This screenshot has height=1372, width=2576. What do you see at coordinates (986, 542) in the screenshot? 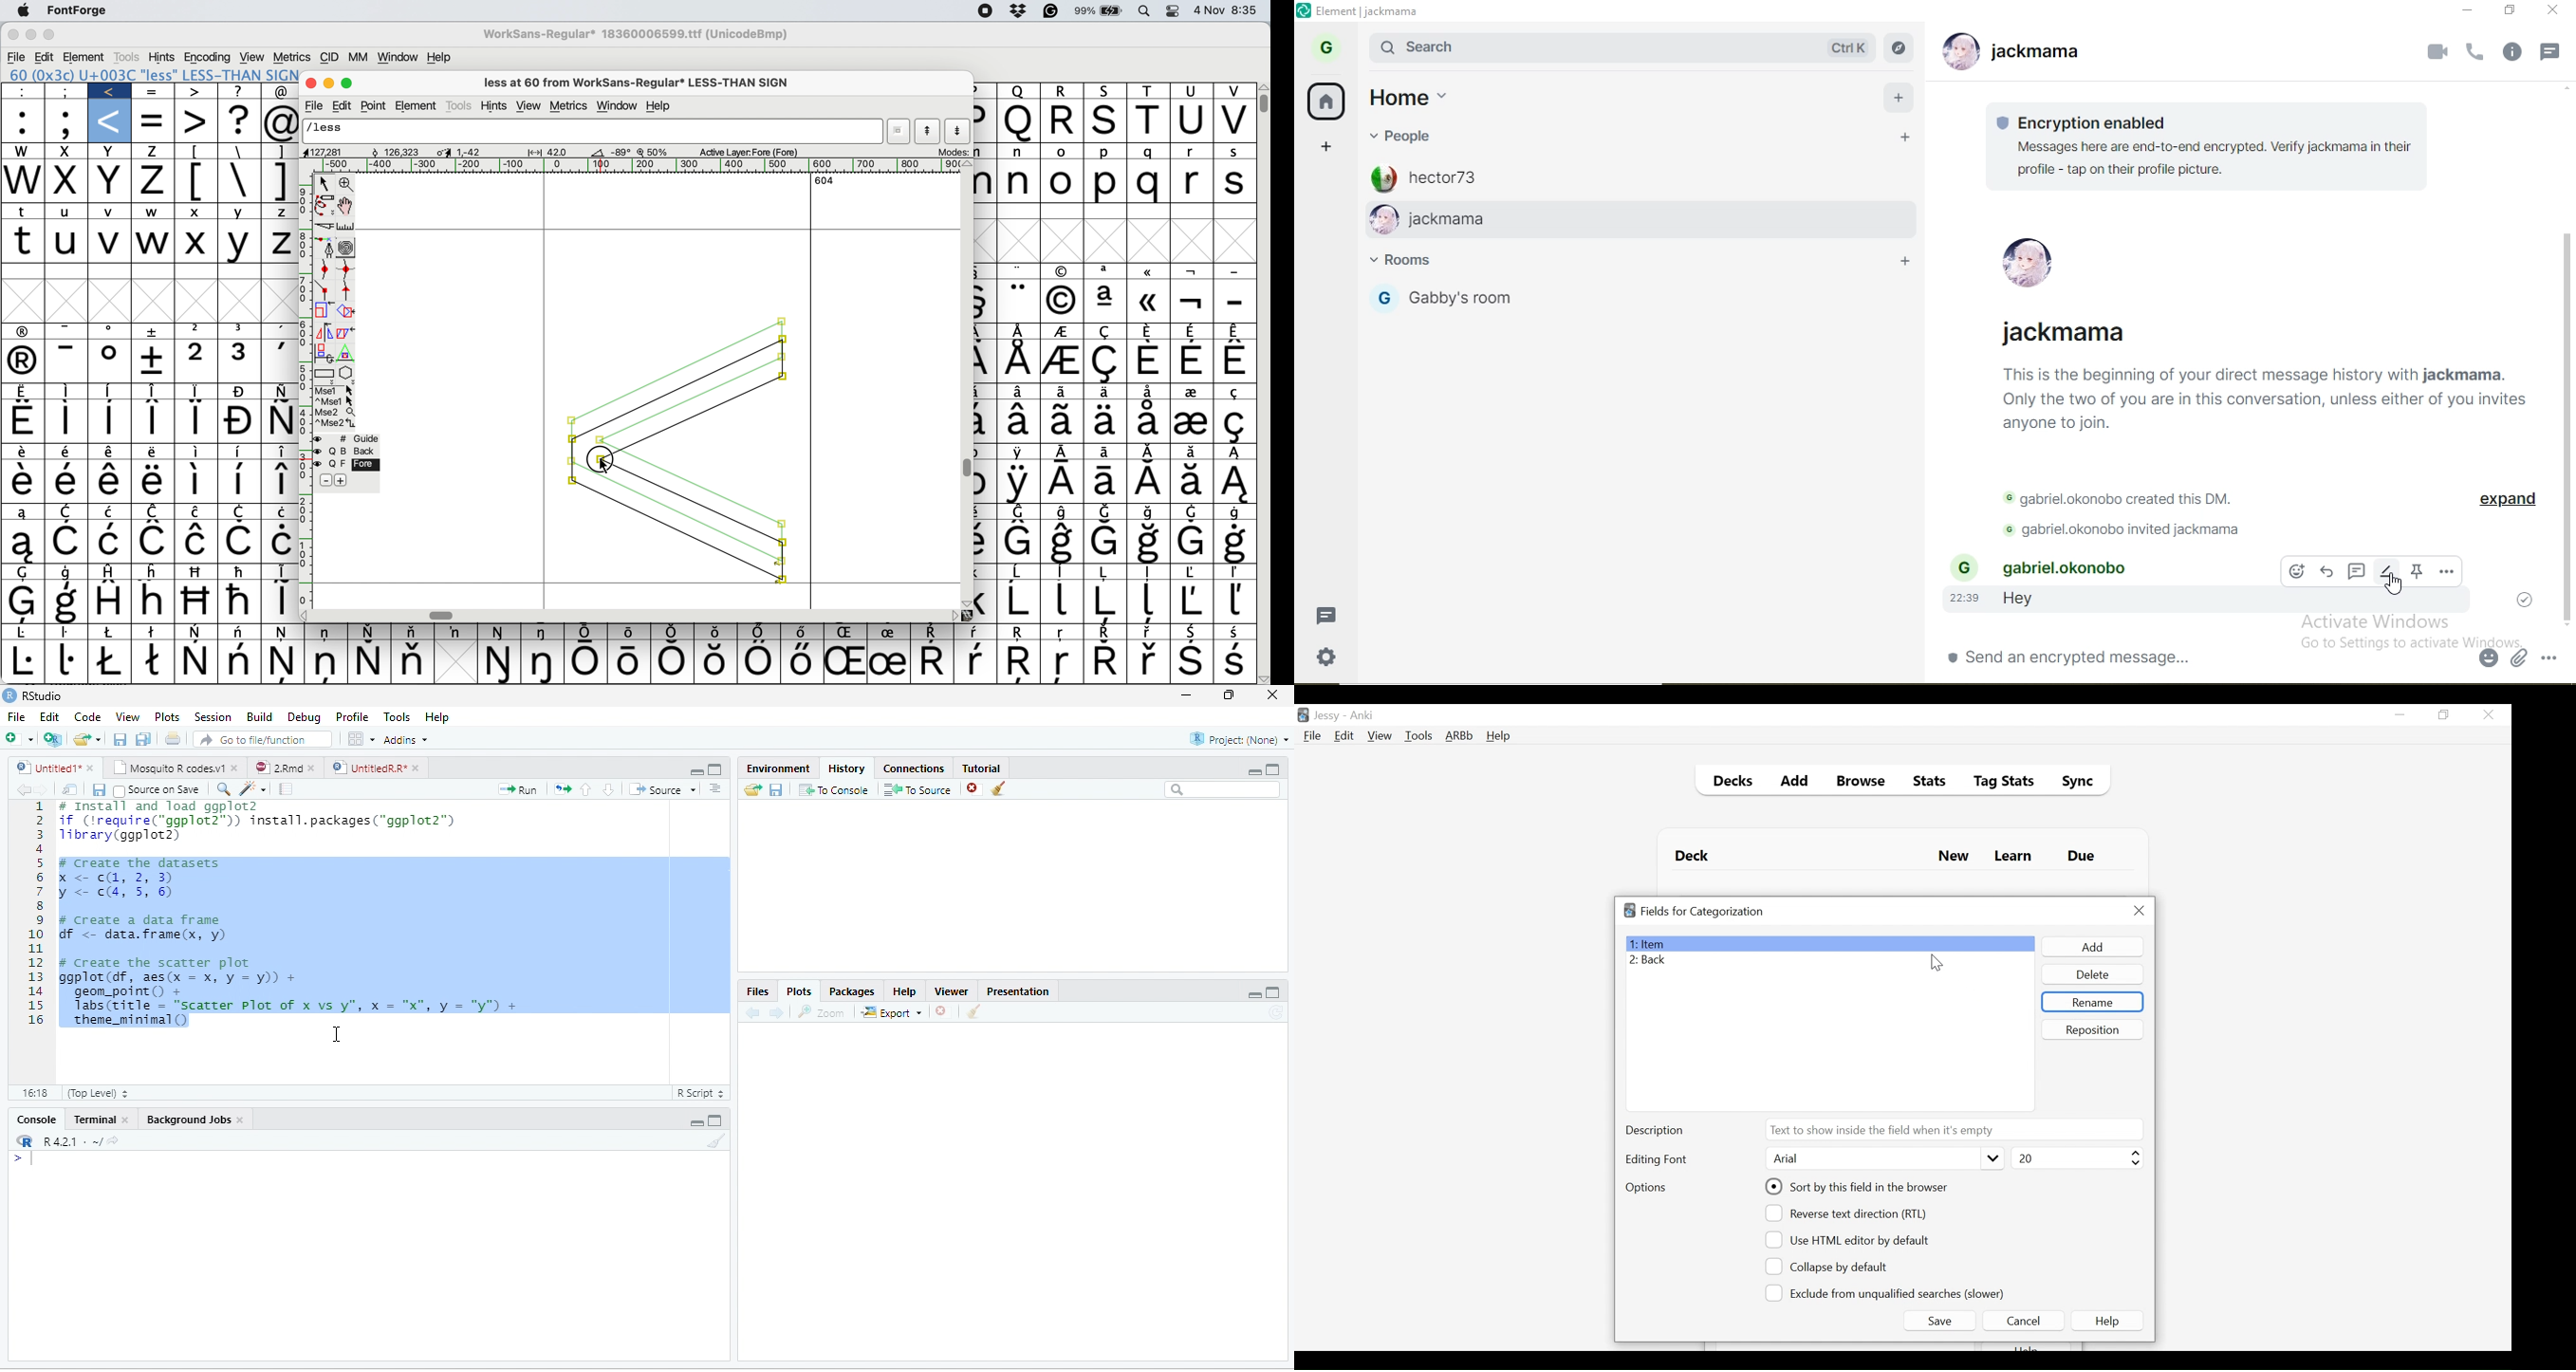
I see `Symbol` at bounding box center [986, 542].